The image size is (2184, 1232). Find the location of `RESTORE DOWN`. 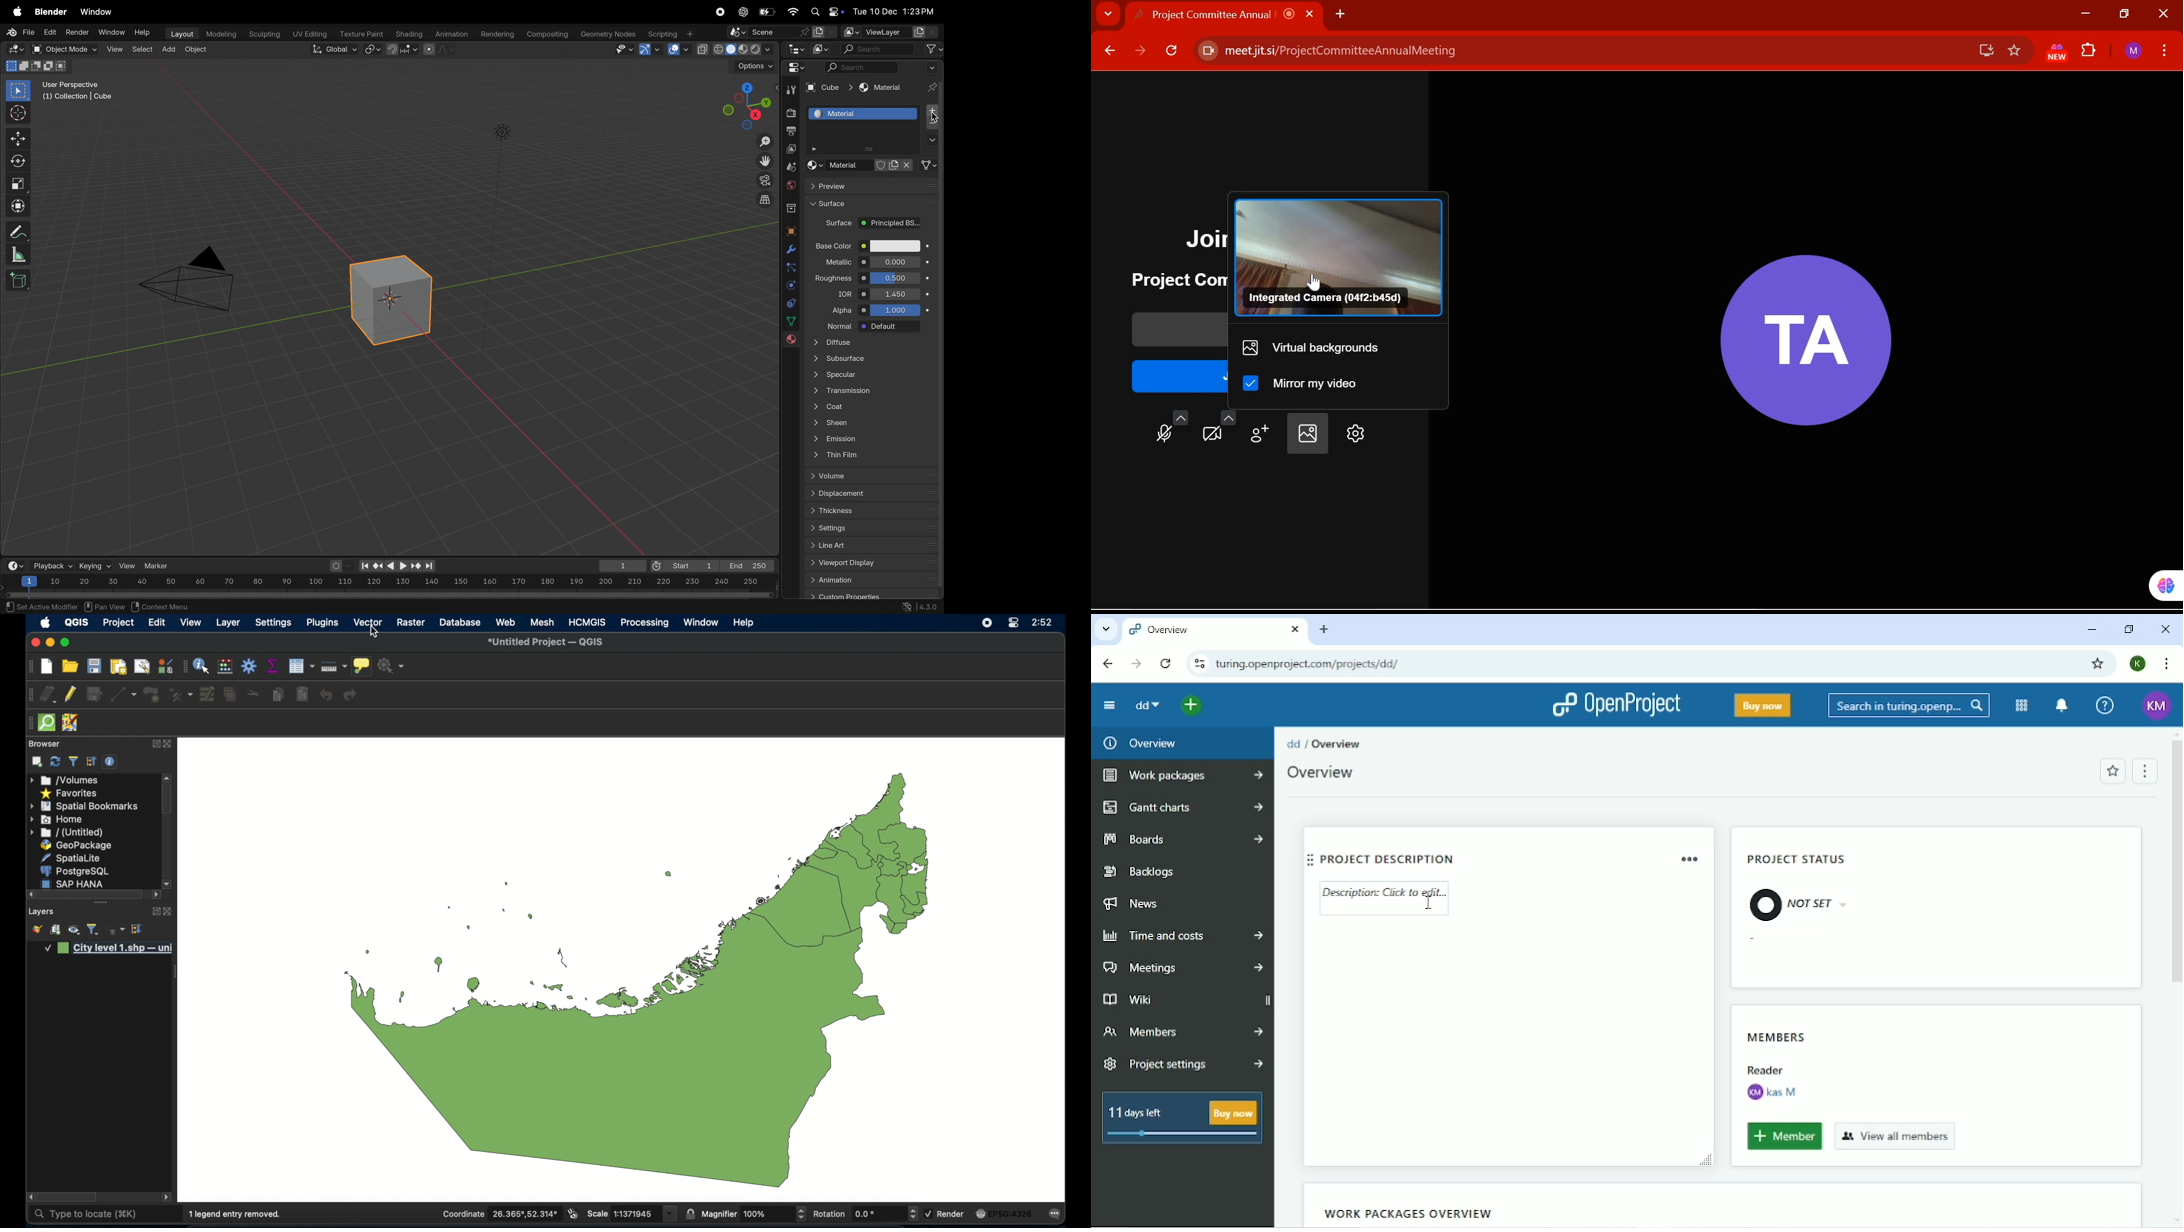

RESTORE DOWN is located at coordinates (2125, 14).